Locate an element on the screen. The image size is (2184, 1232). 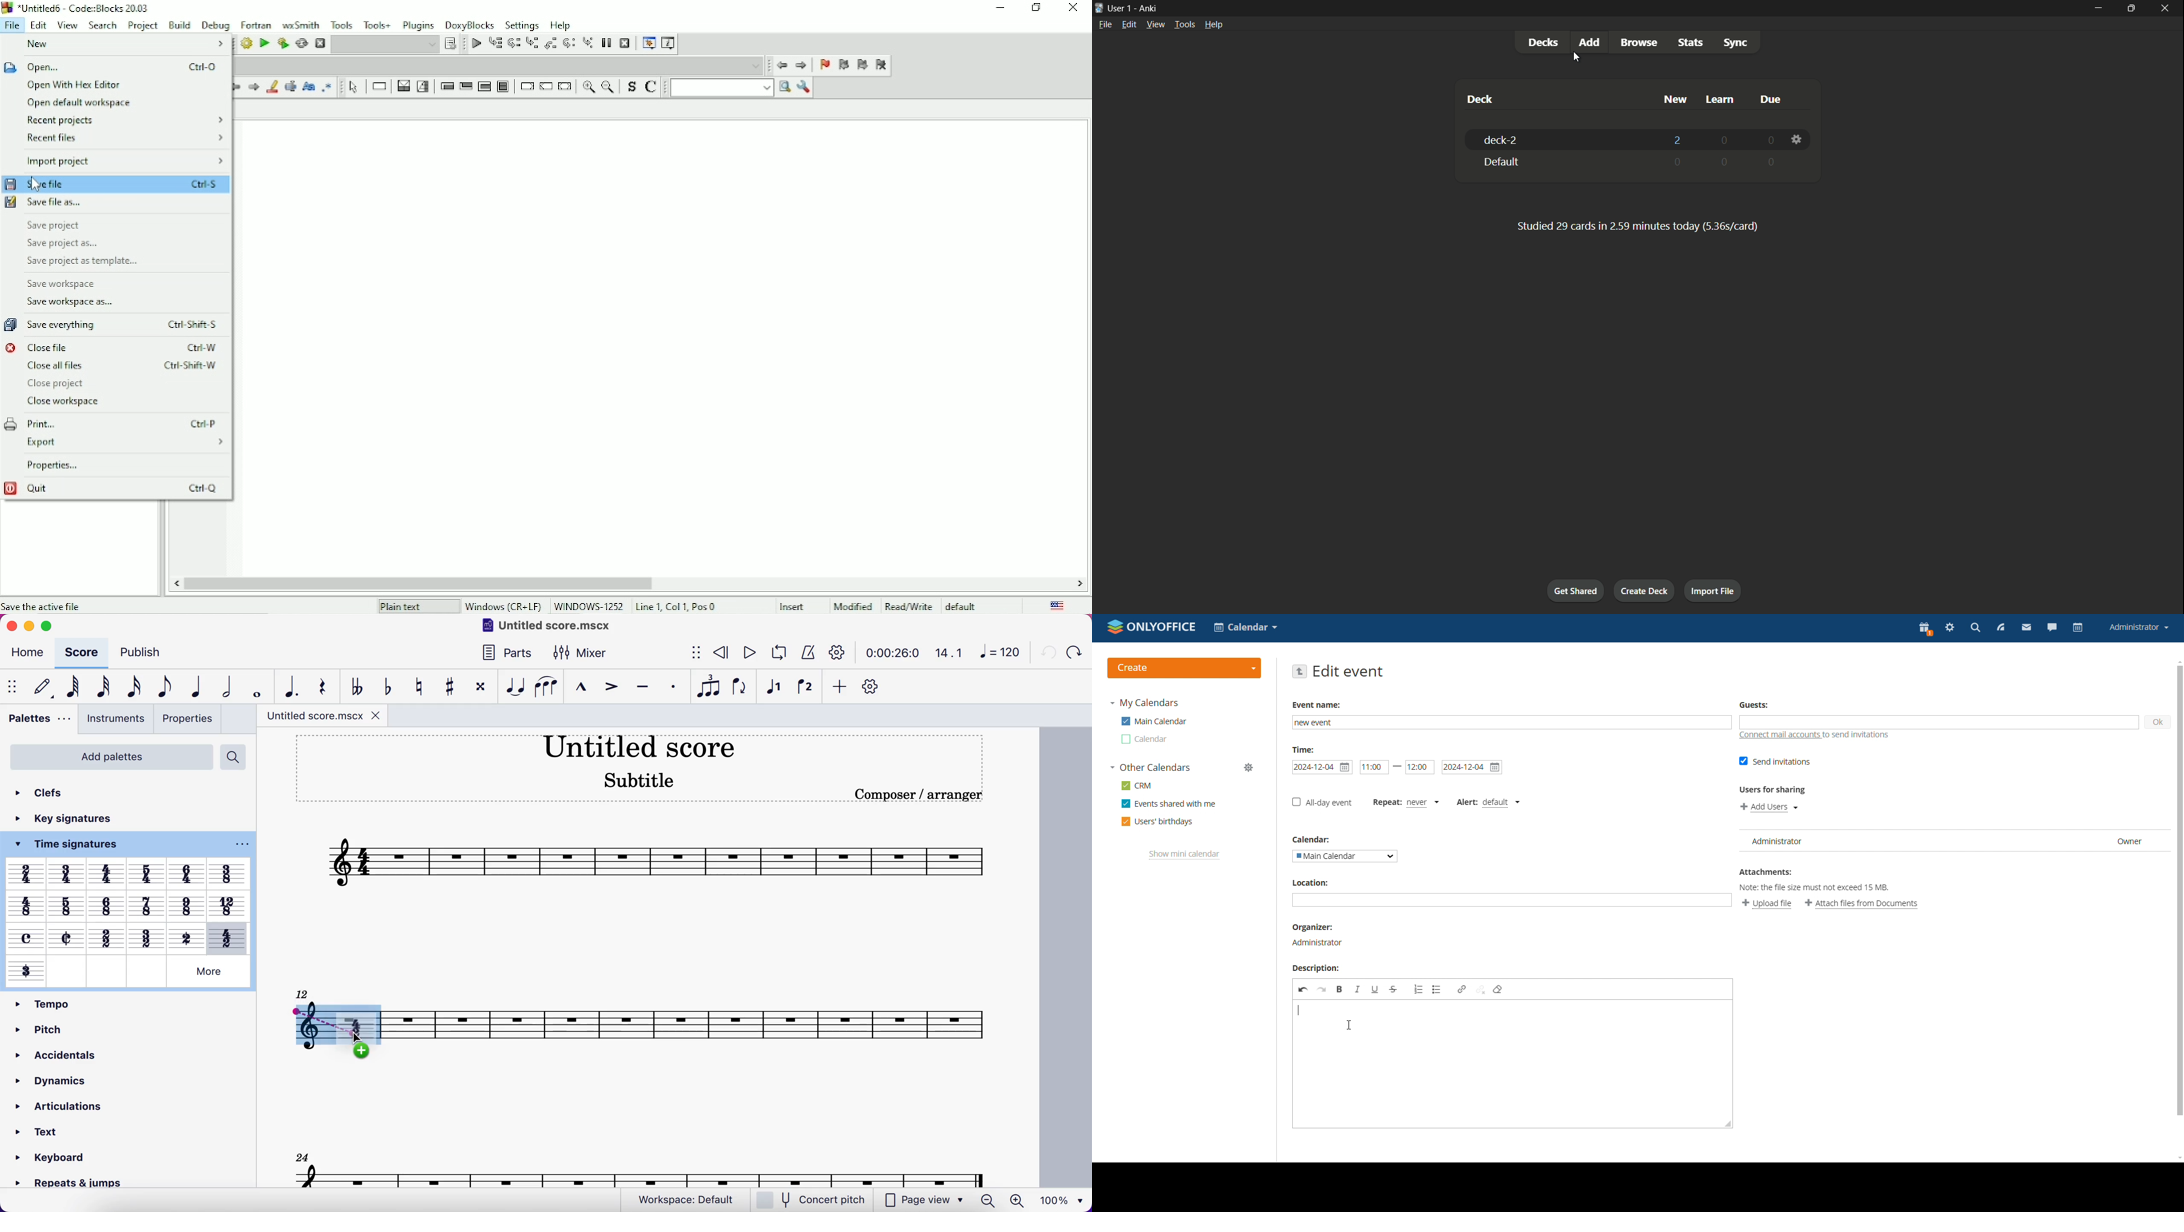
title is located at coordinates (309, 717).